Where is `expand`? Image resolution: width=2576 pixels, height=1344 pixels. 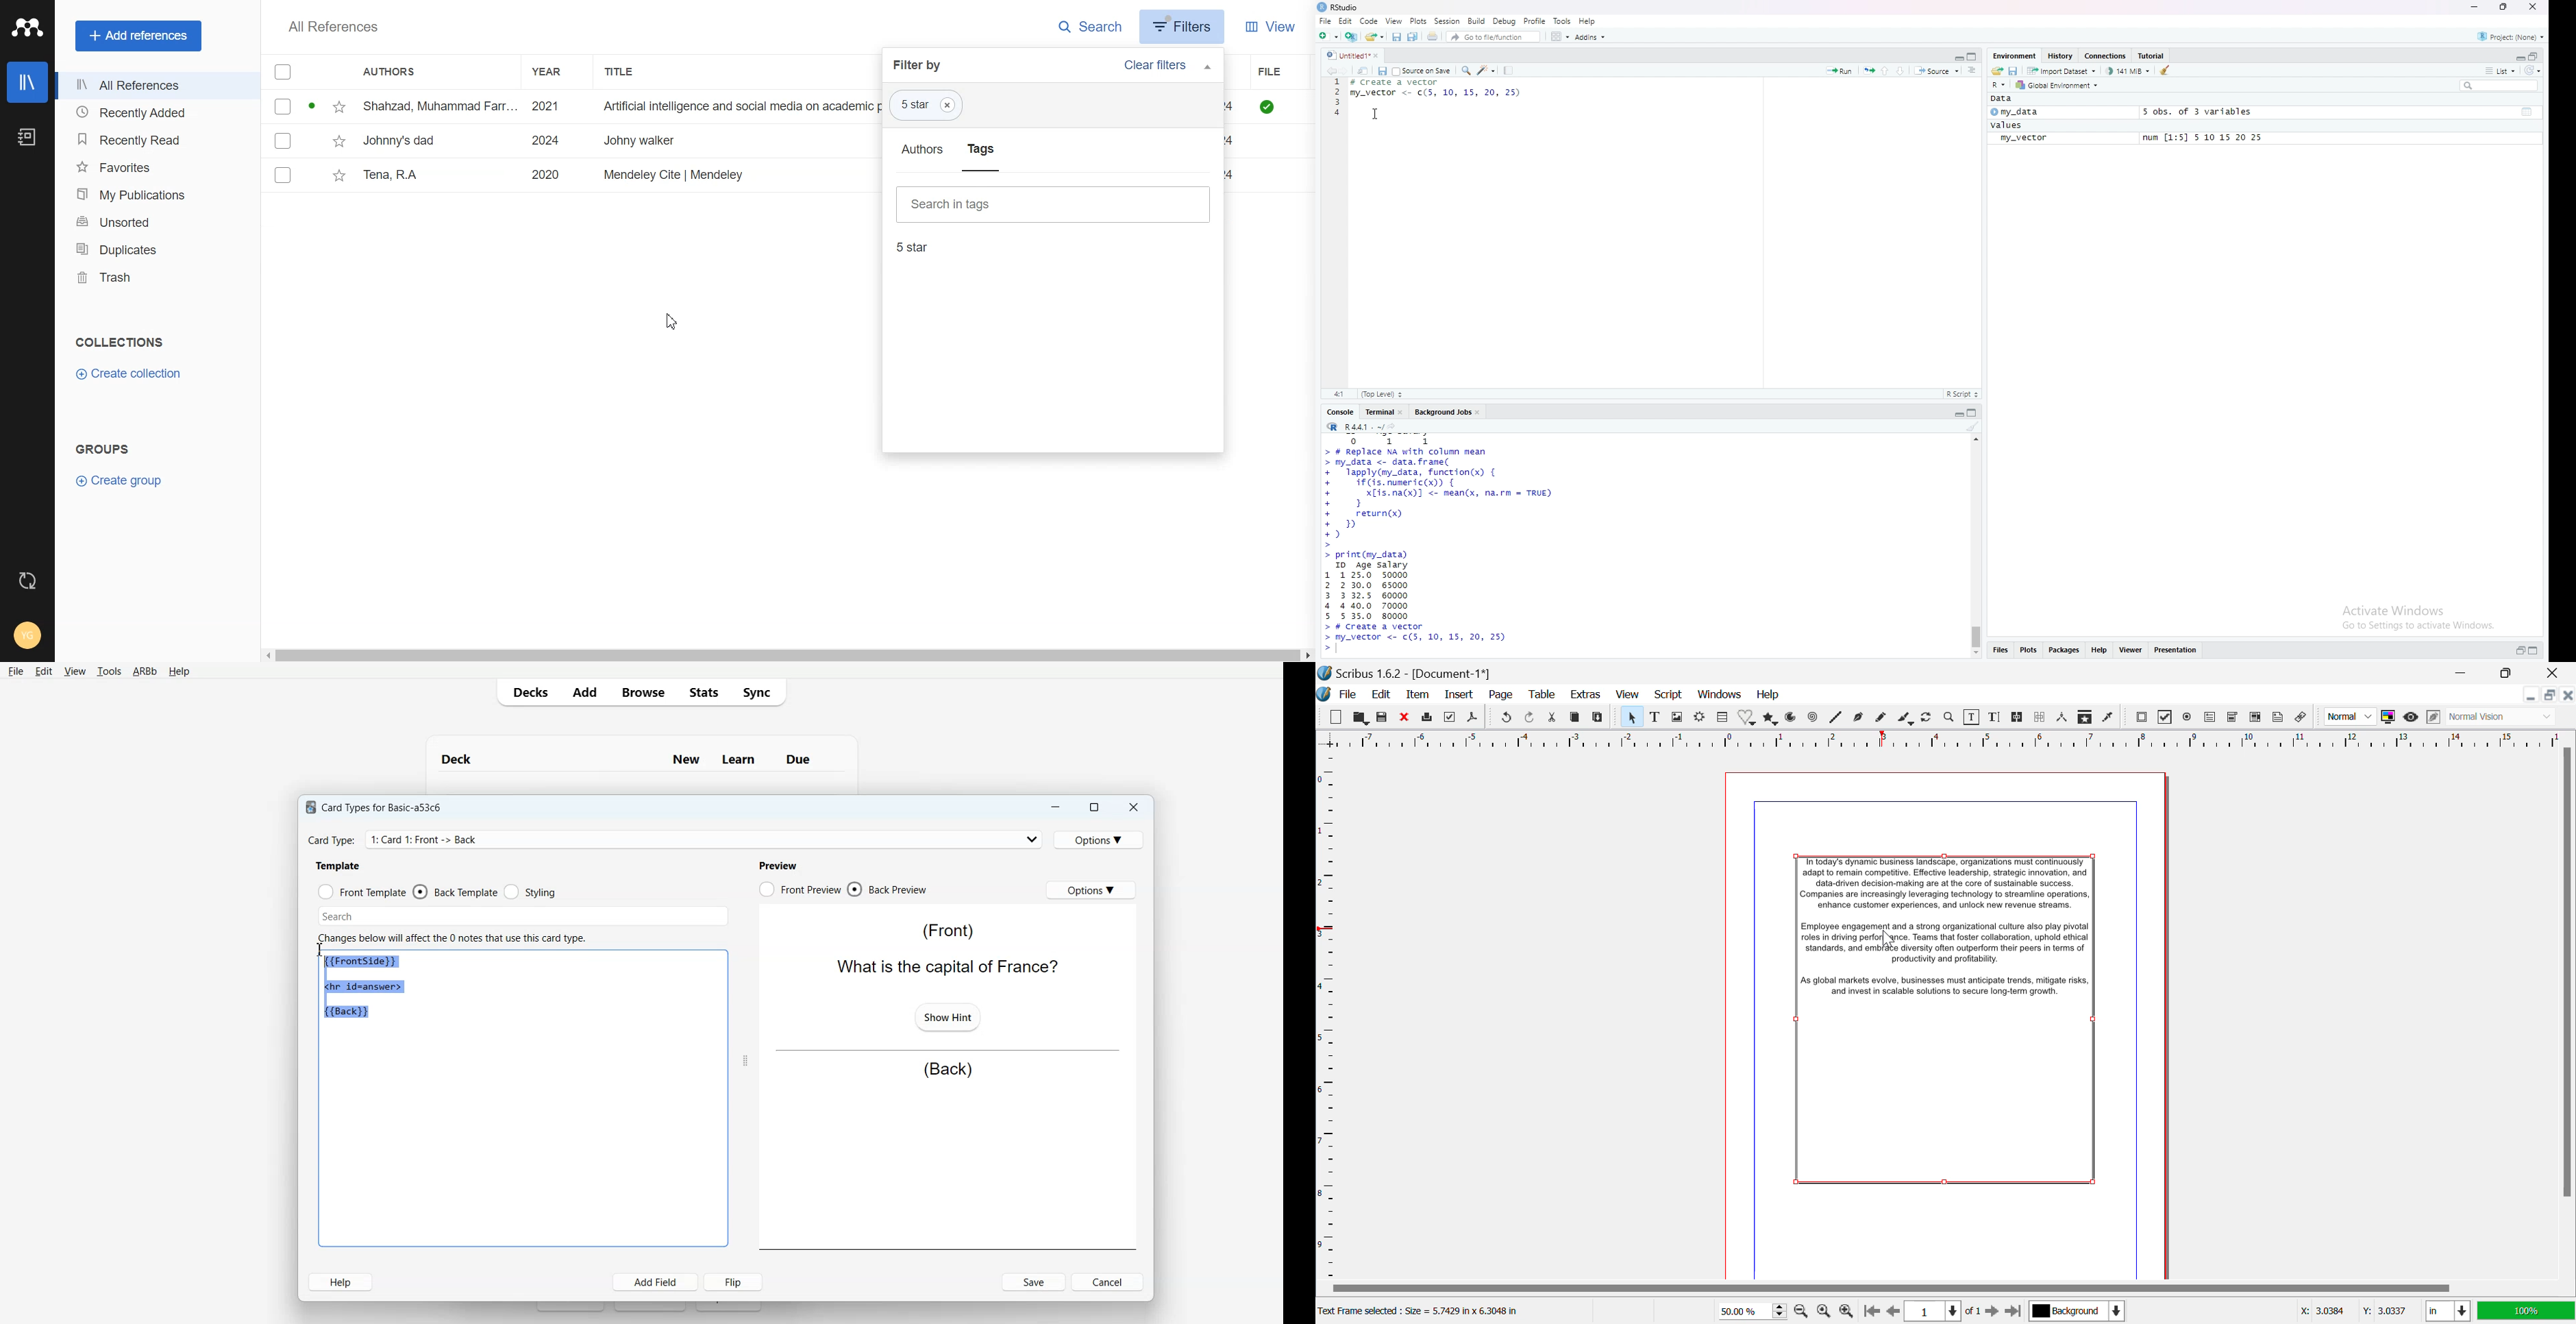
expand is located at coordinates (1957, 58).